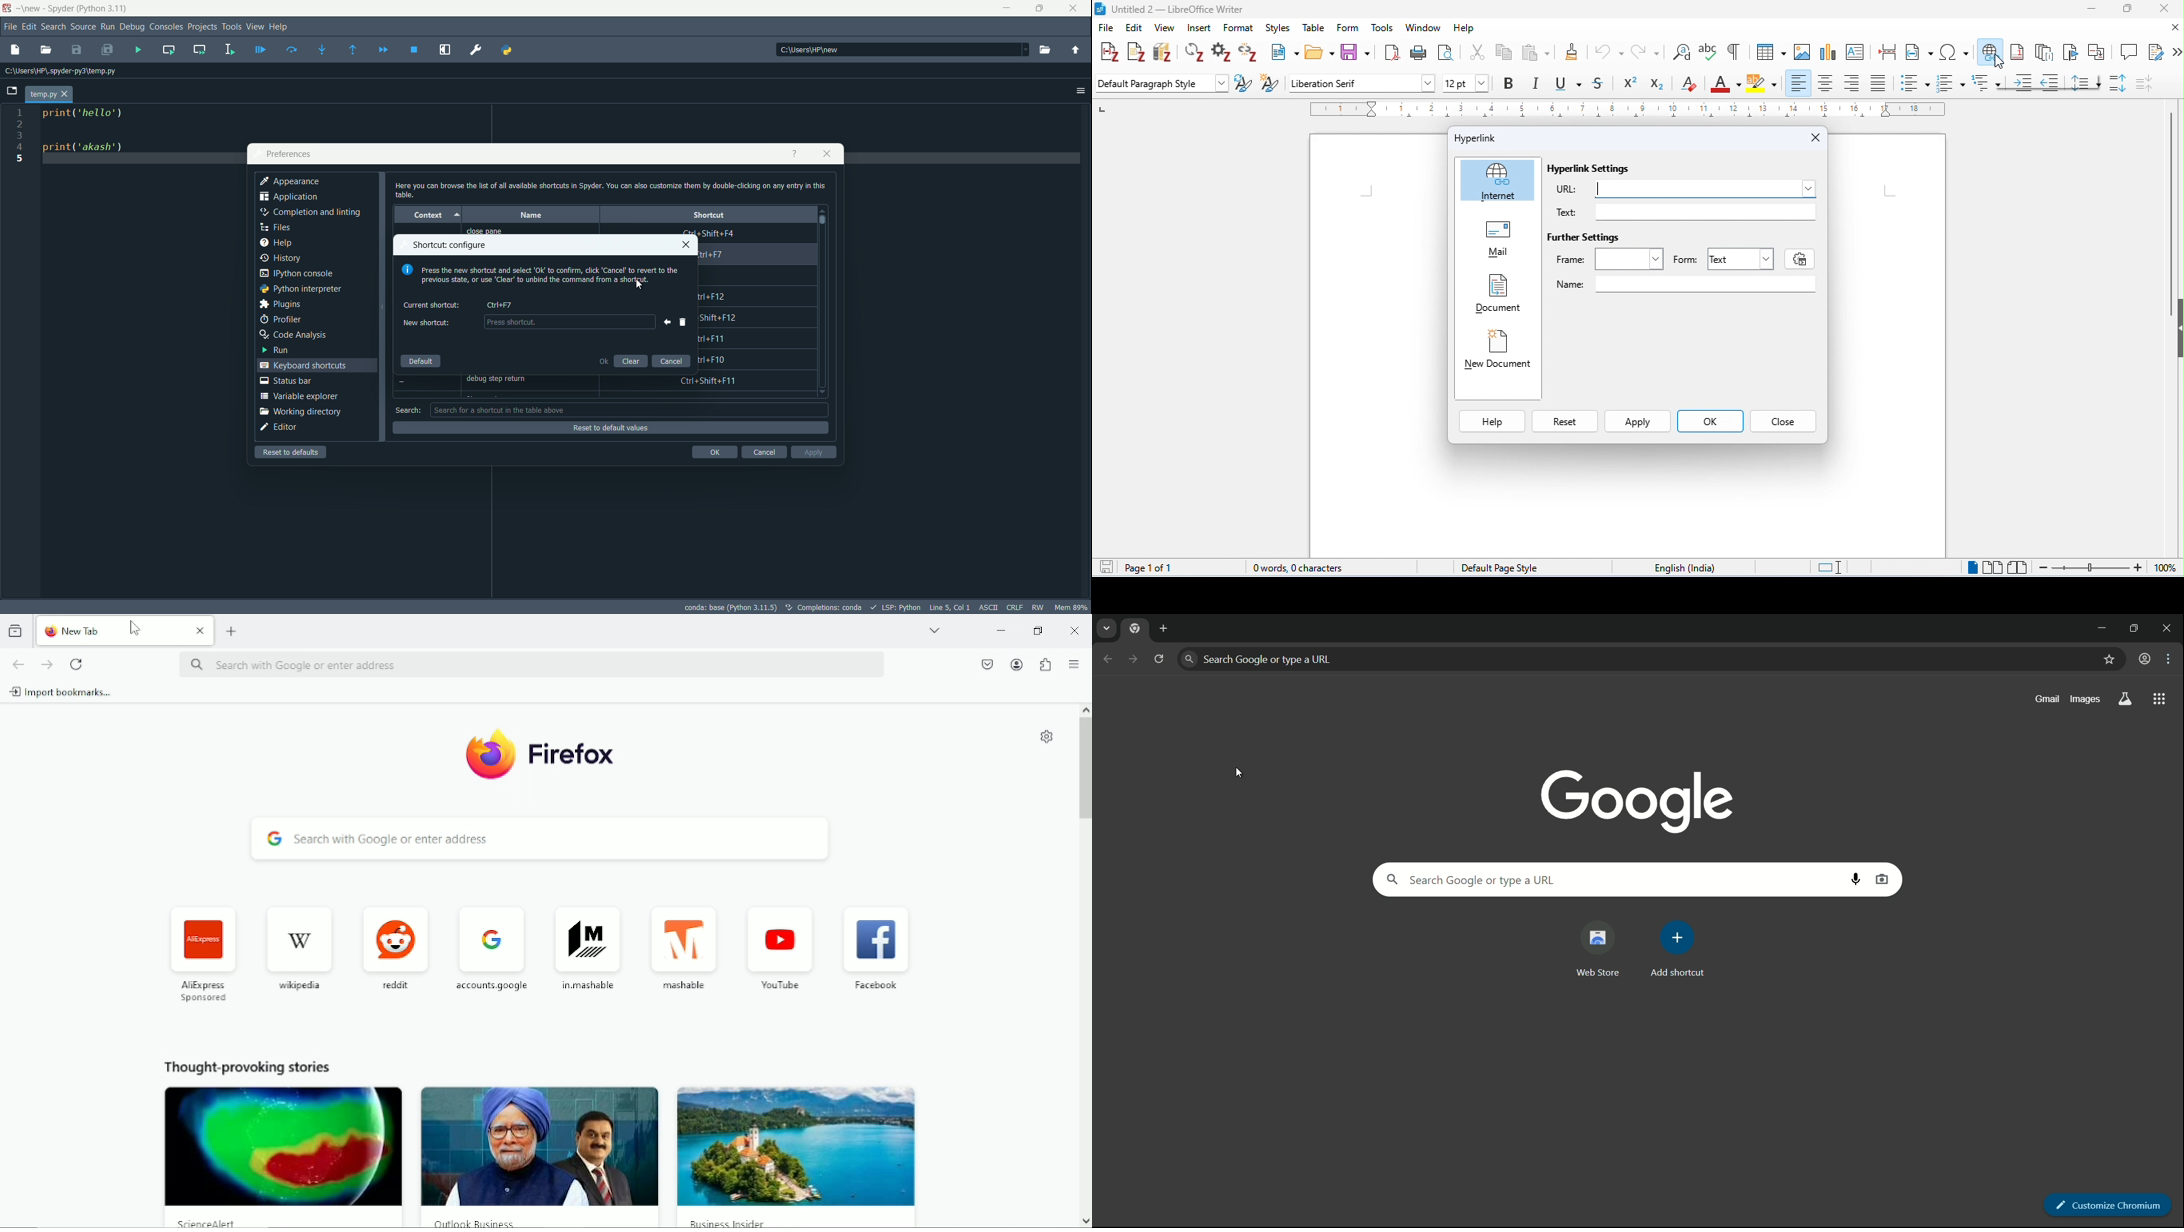  I want to click on status bar, so click(285, 380).